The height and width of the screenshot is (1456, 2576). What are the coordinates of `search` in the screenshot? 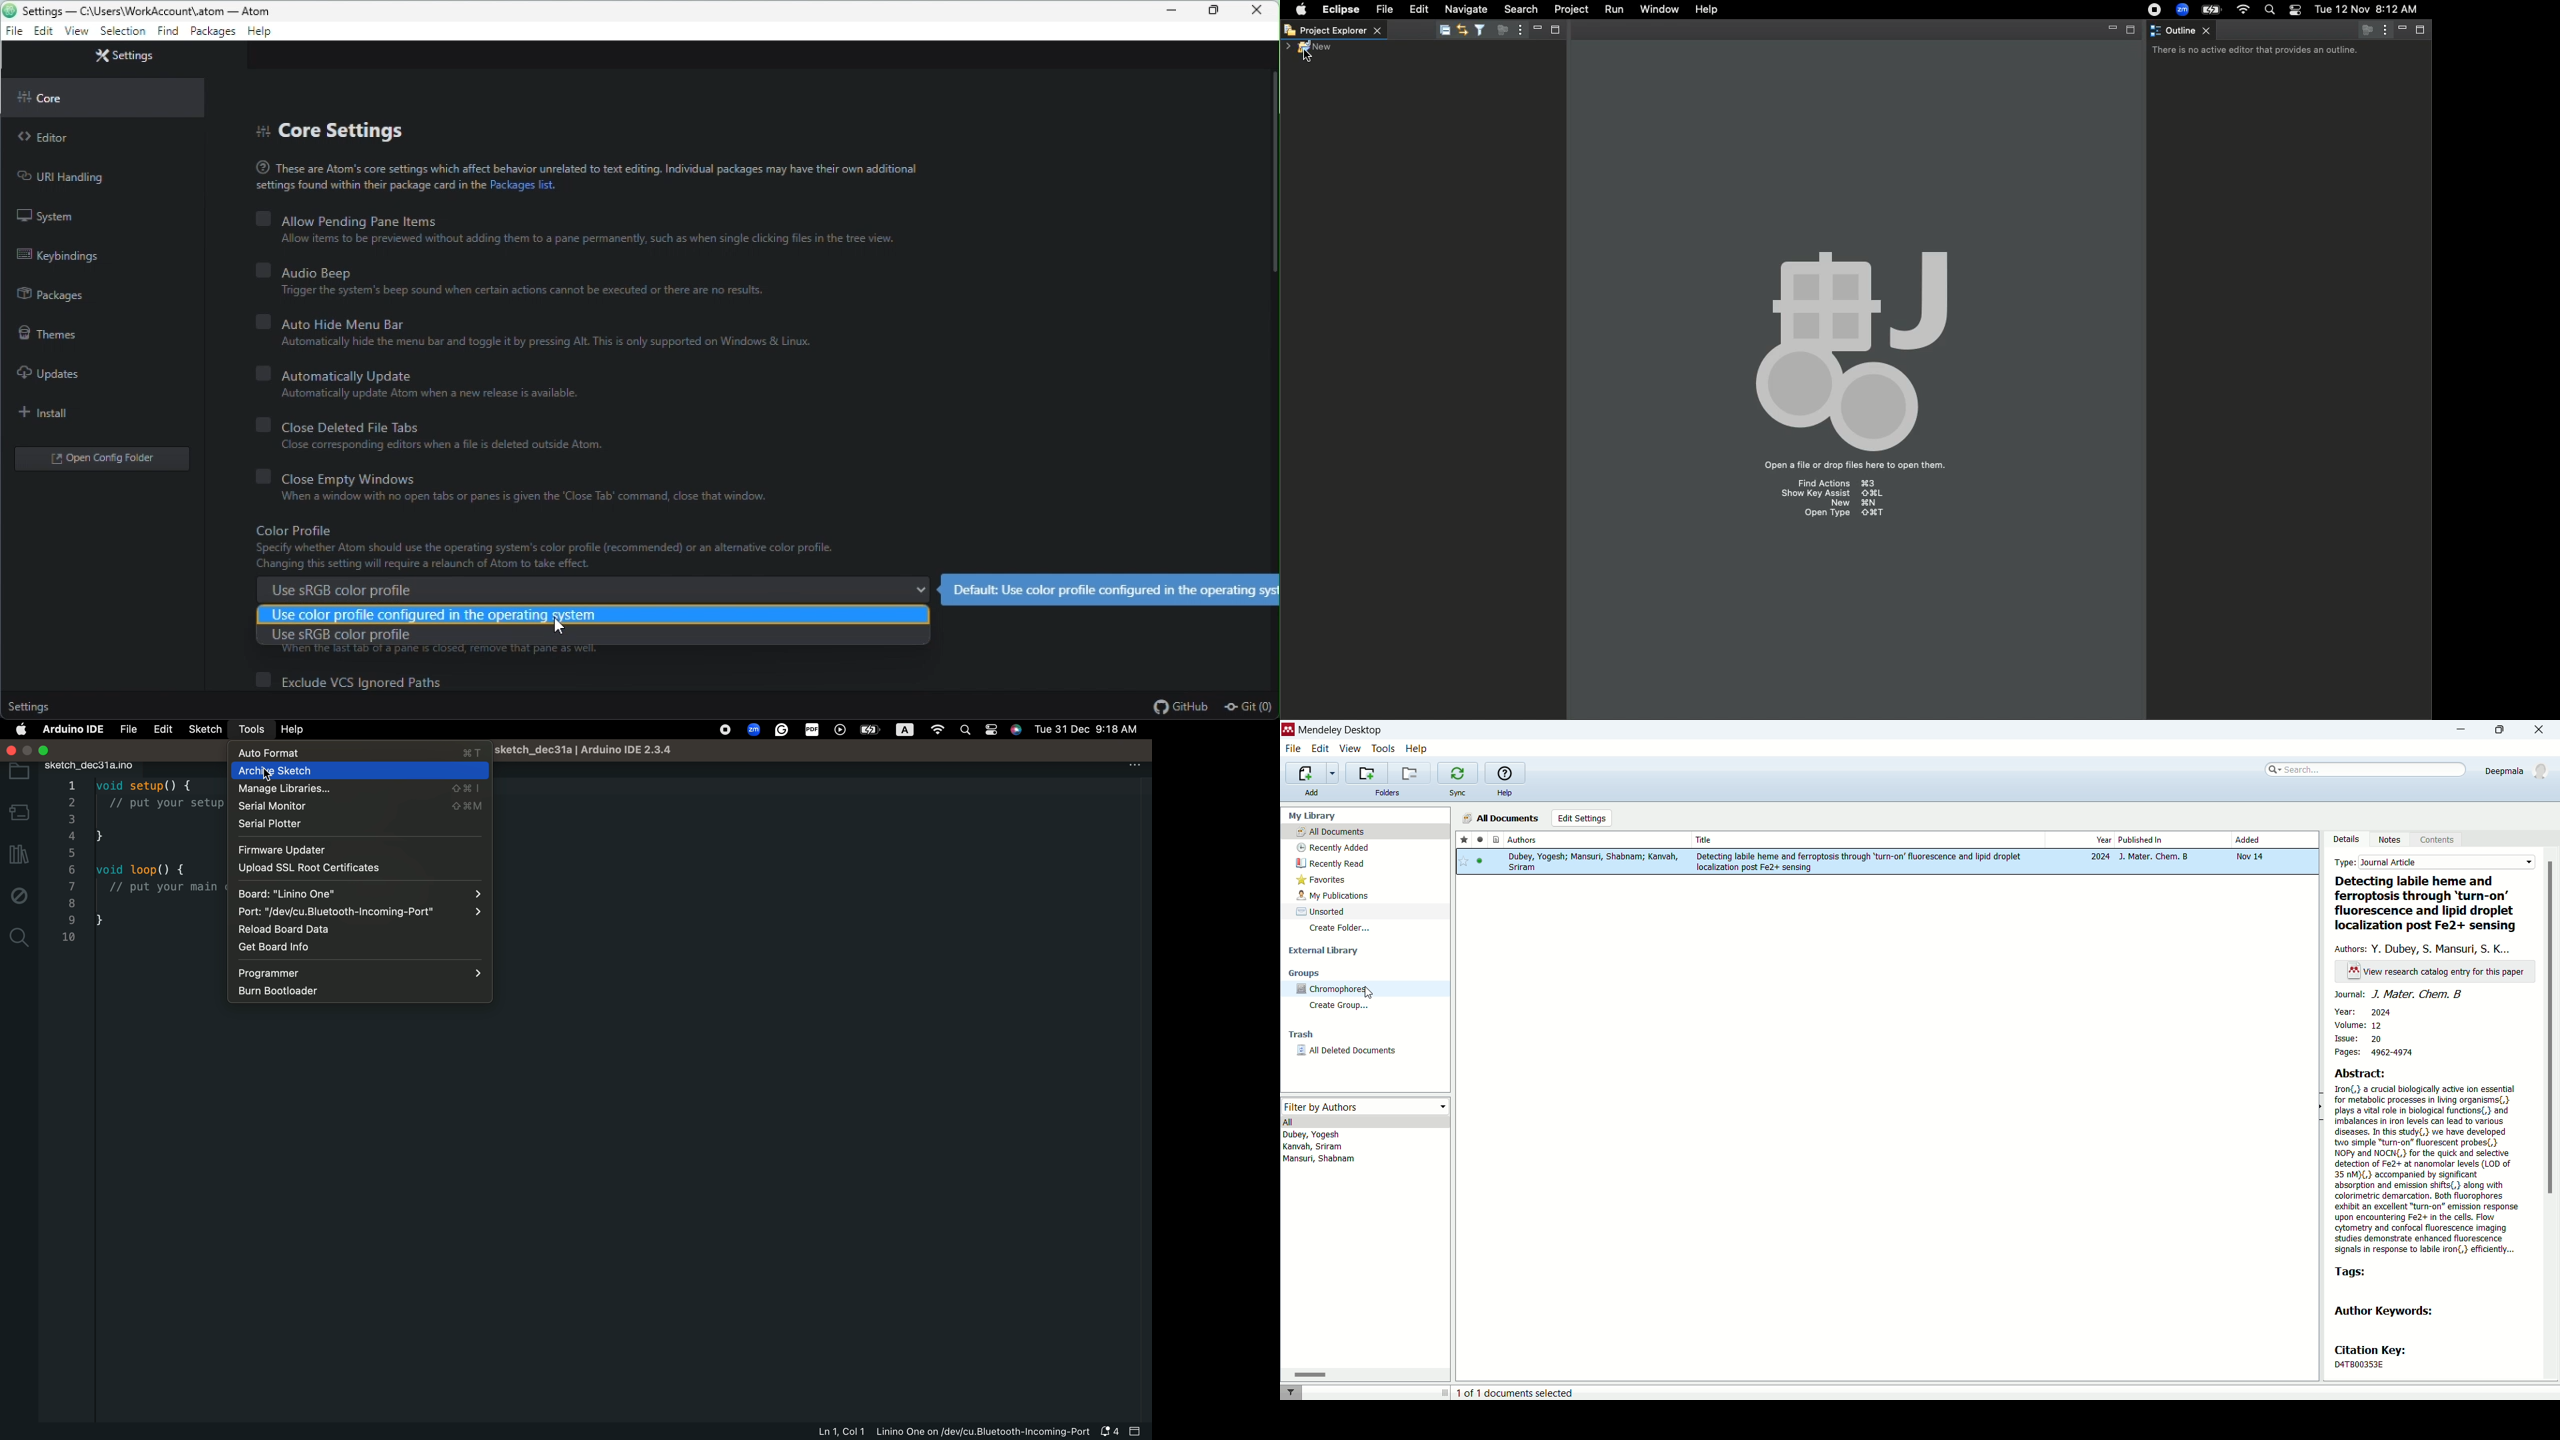 It's located at (966, 731).